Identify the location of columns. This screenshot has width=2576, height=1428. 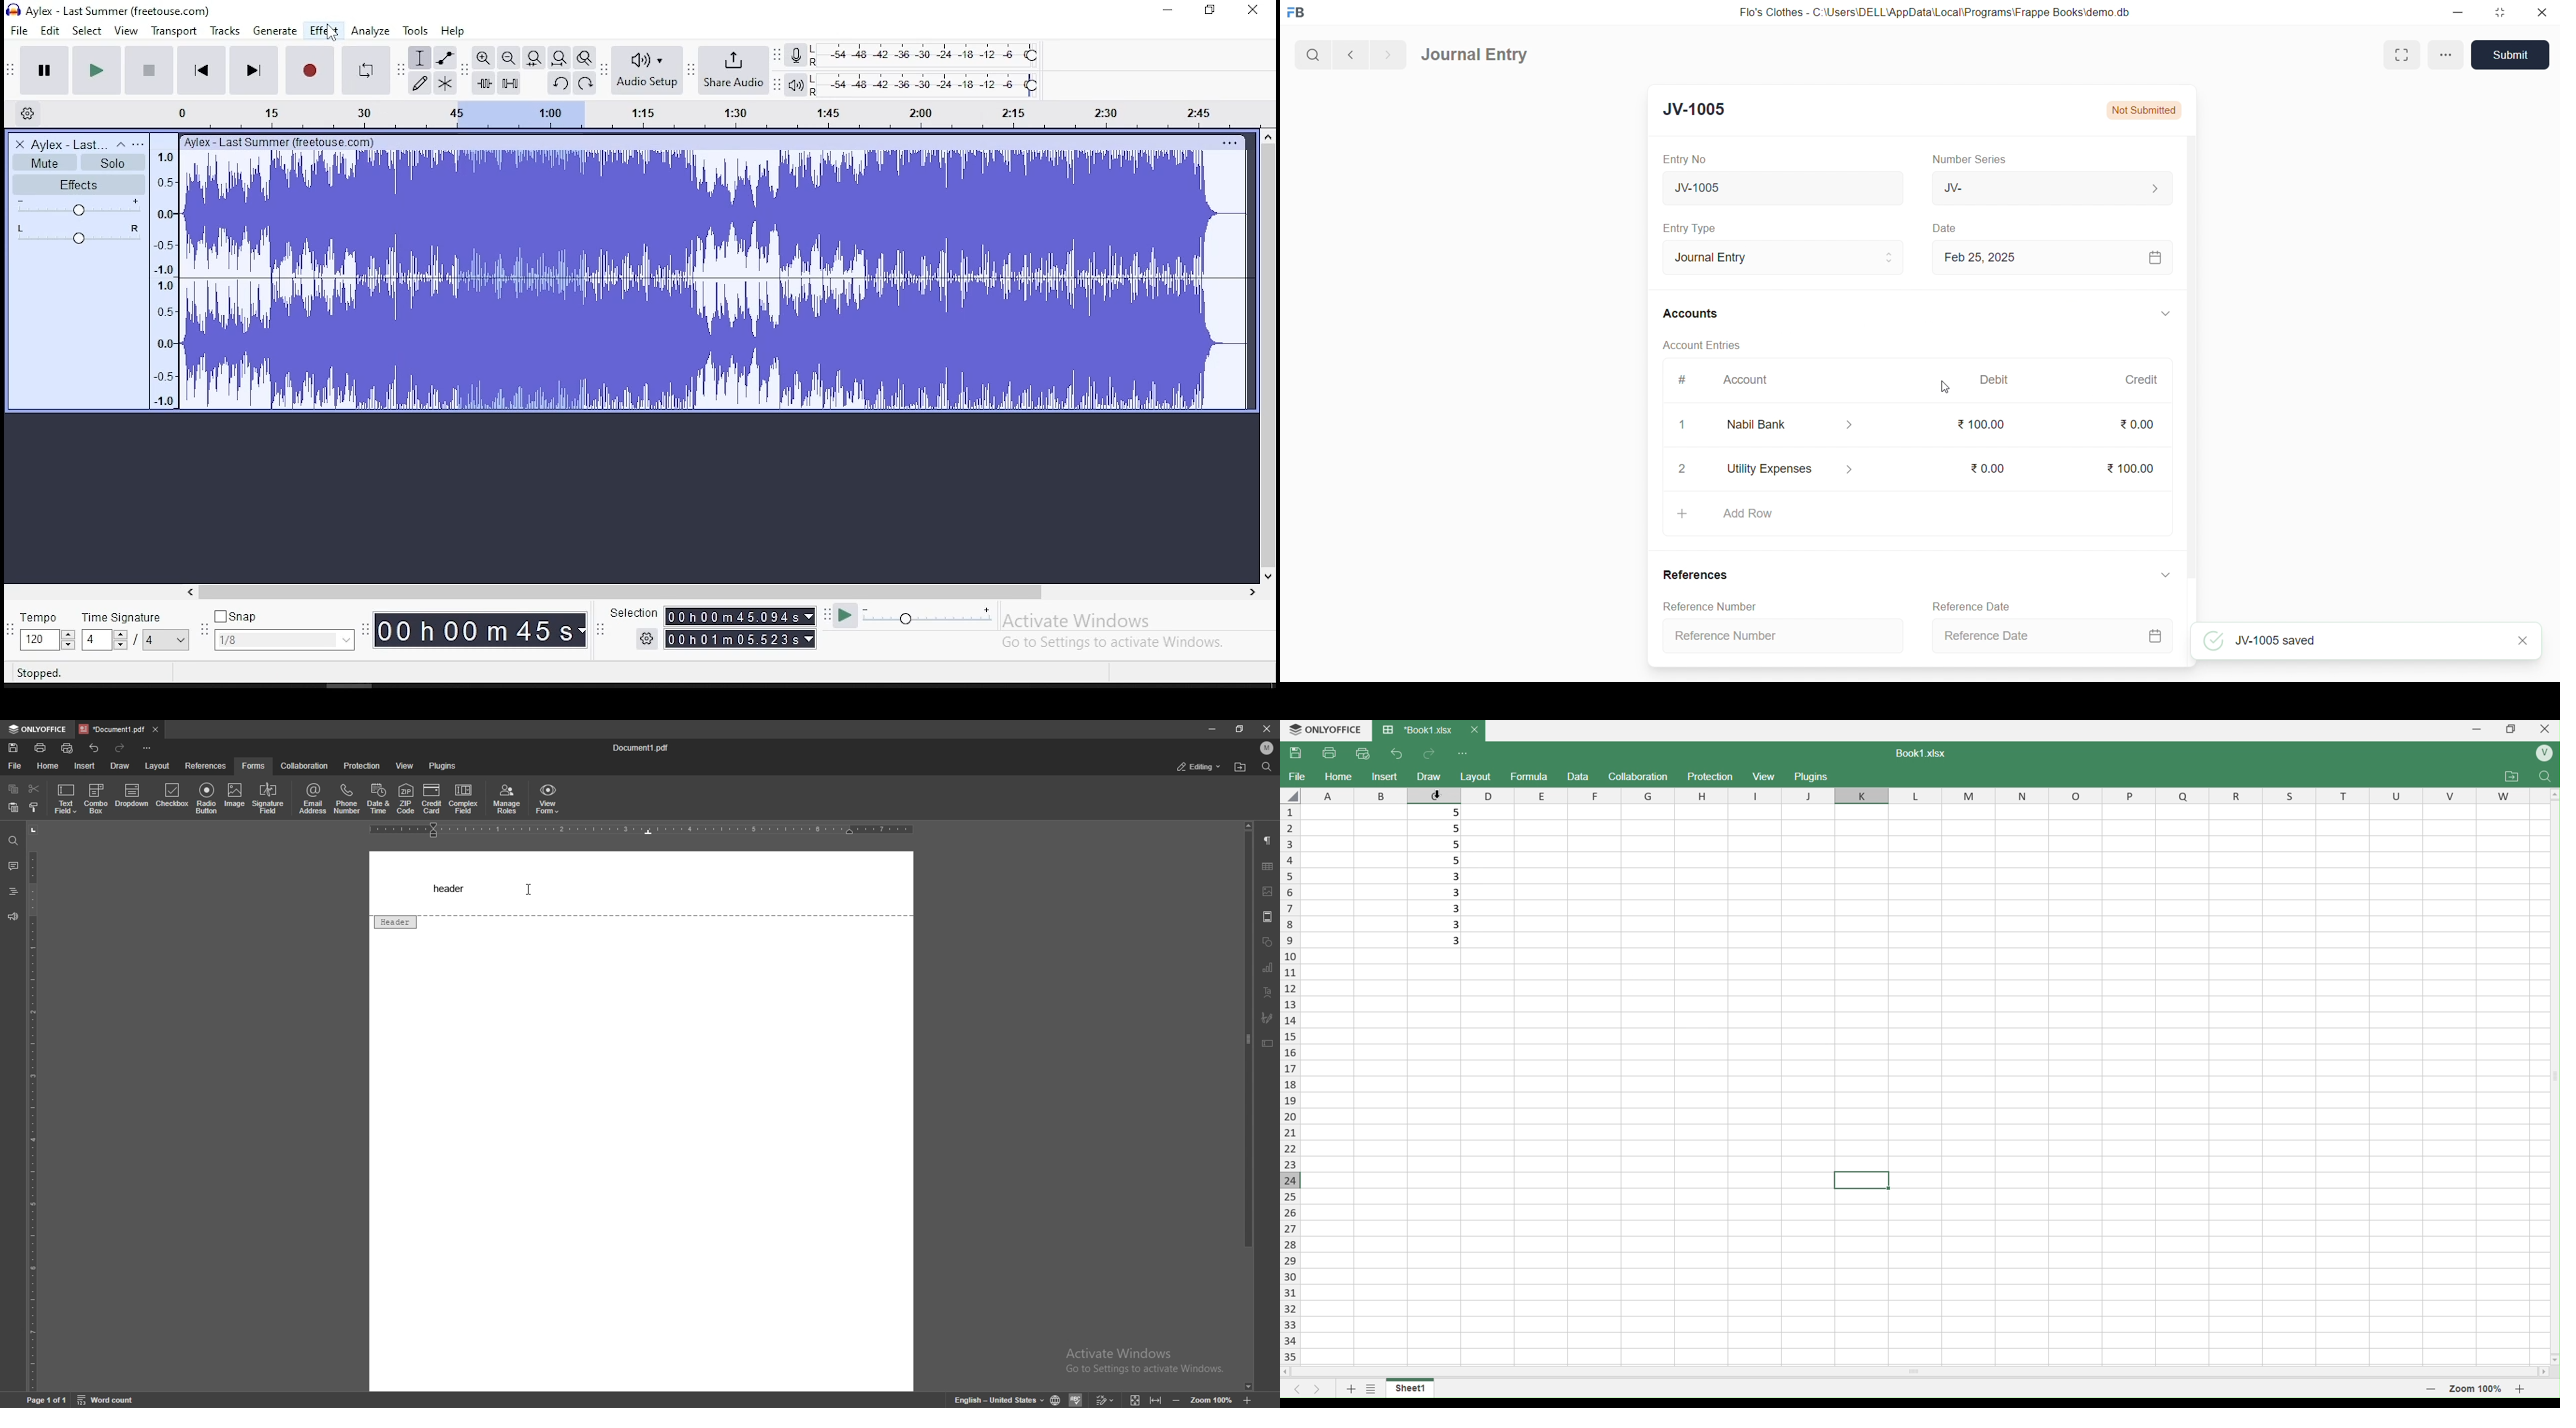
(1915, 793).